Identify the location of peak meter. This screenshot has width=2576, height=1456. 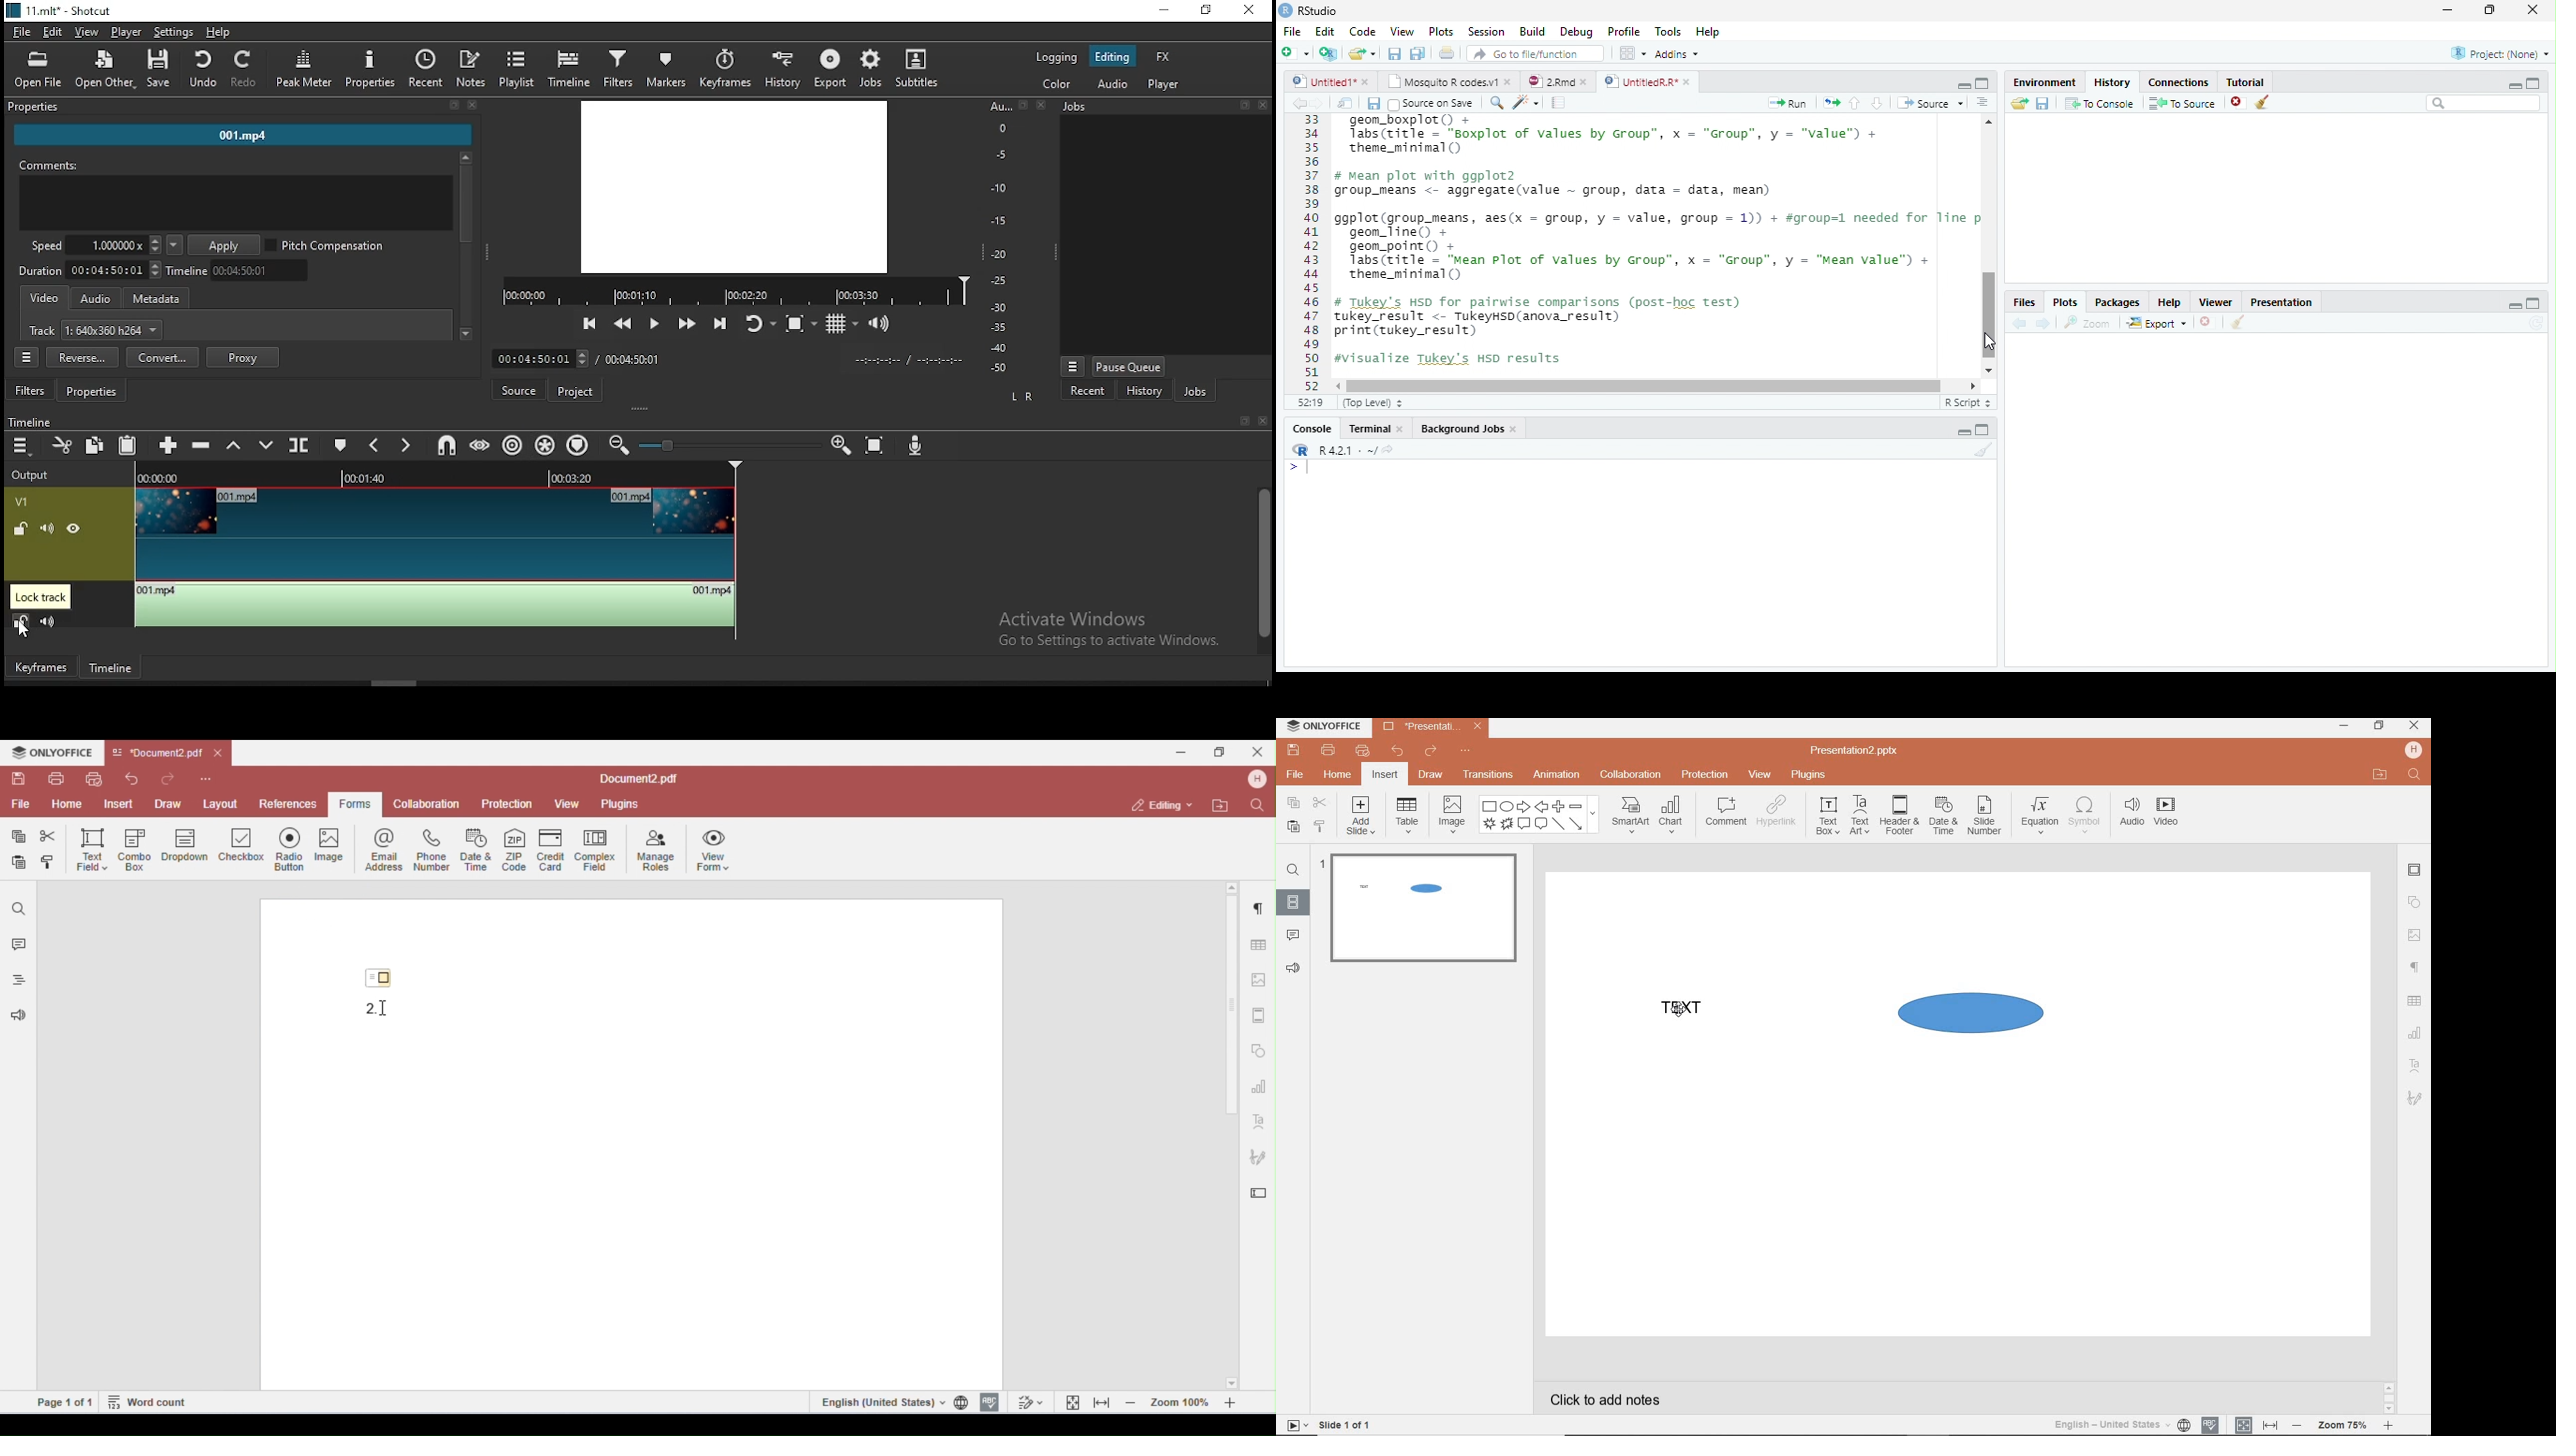
(302, 68).